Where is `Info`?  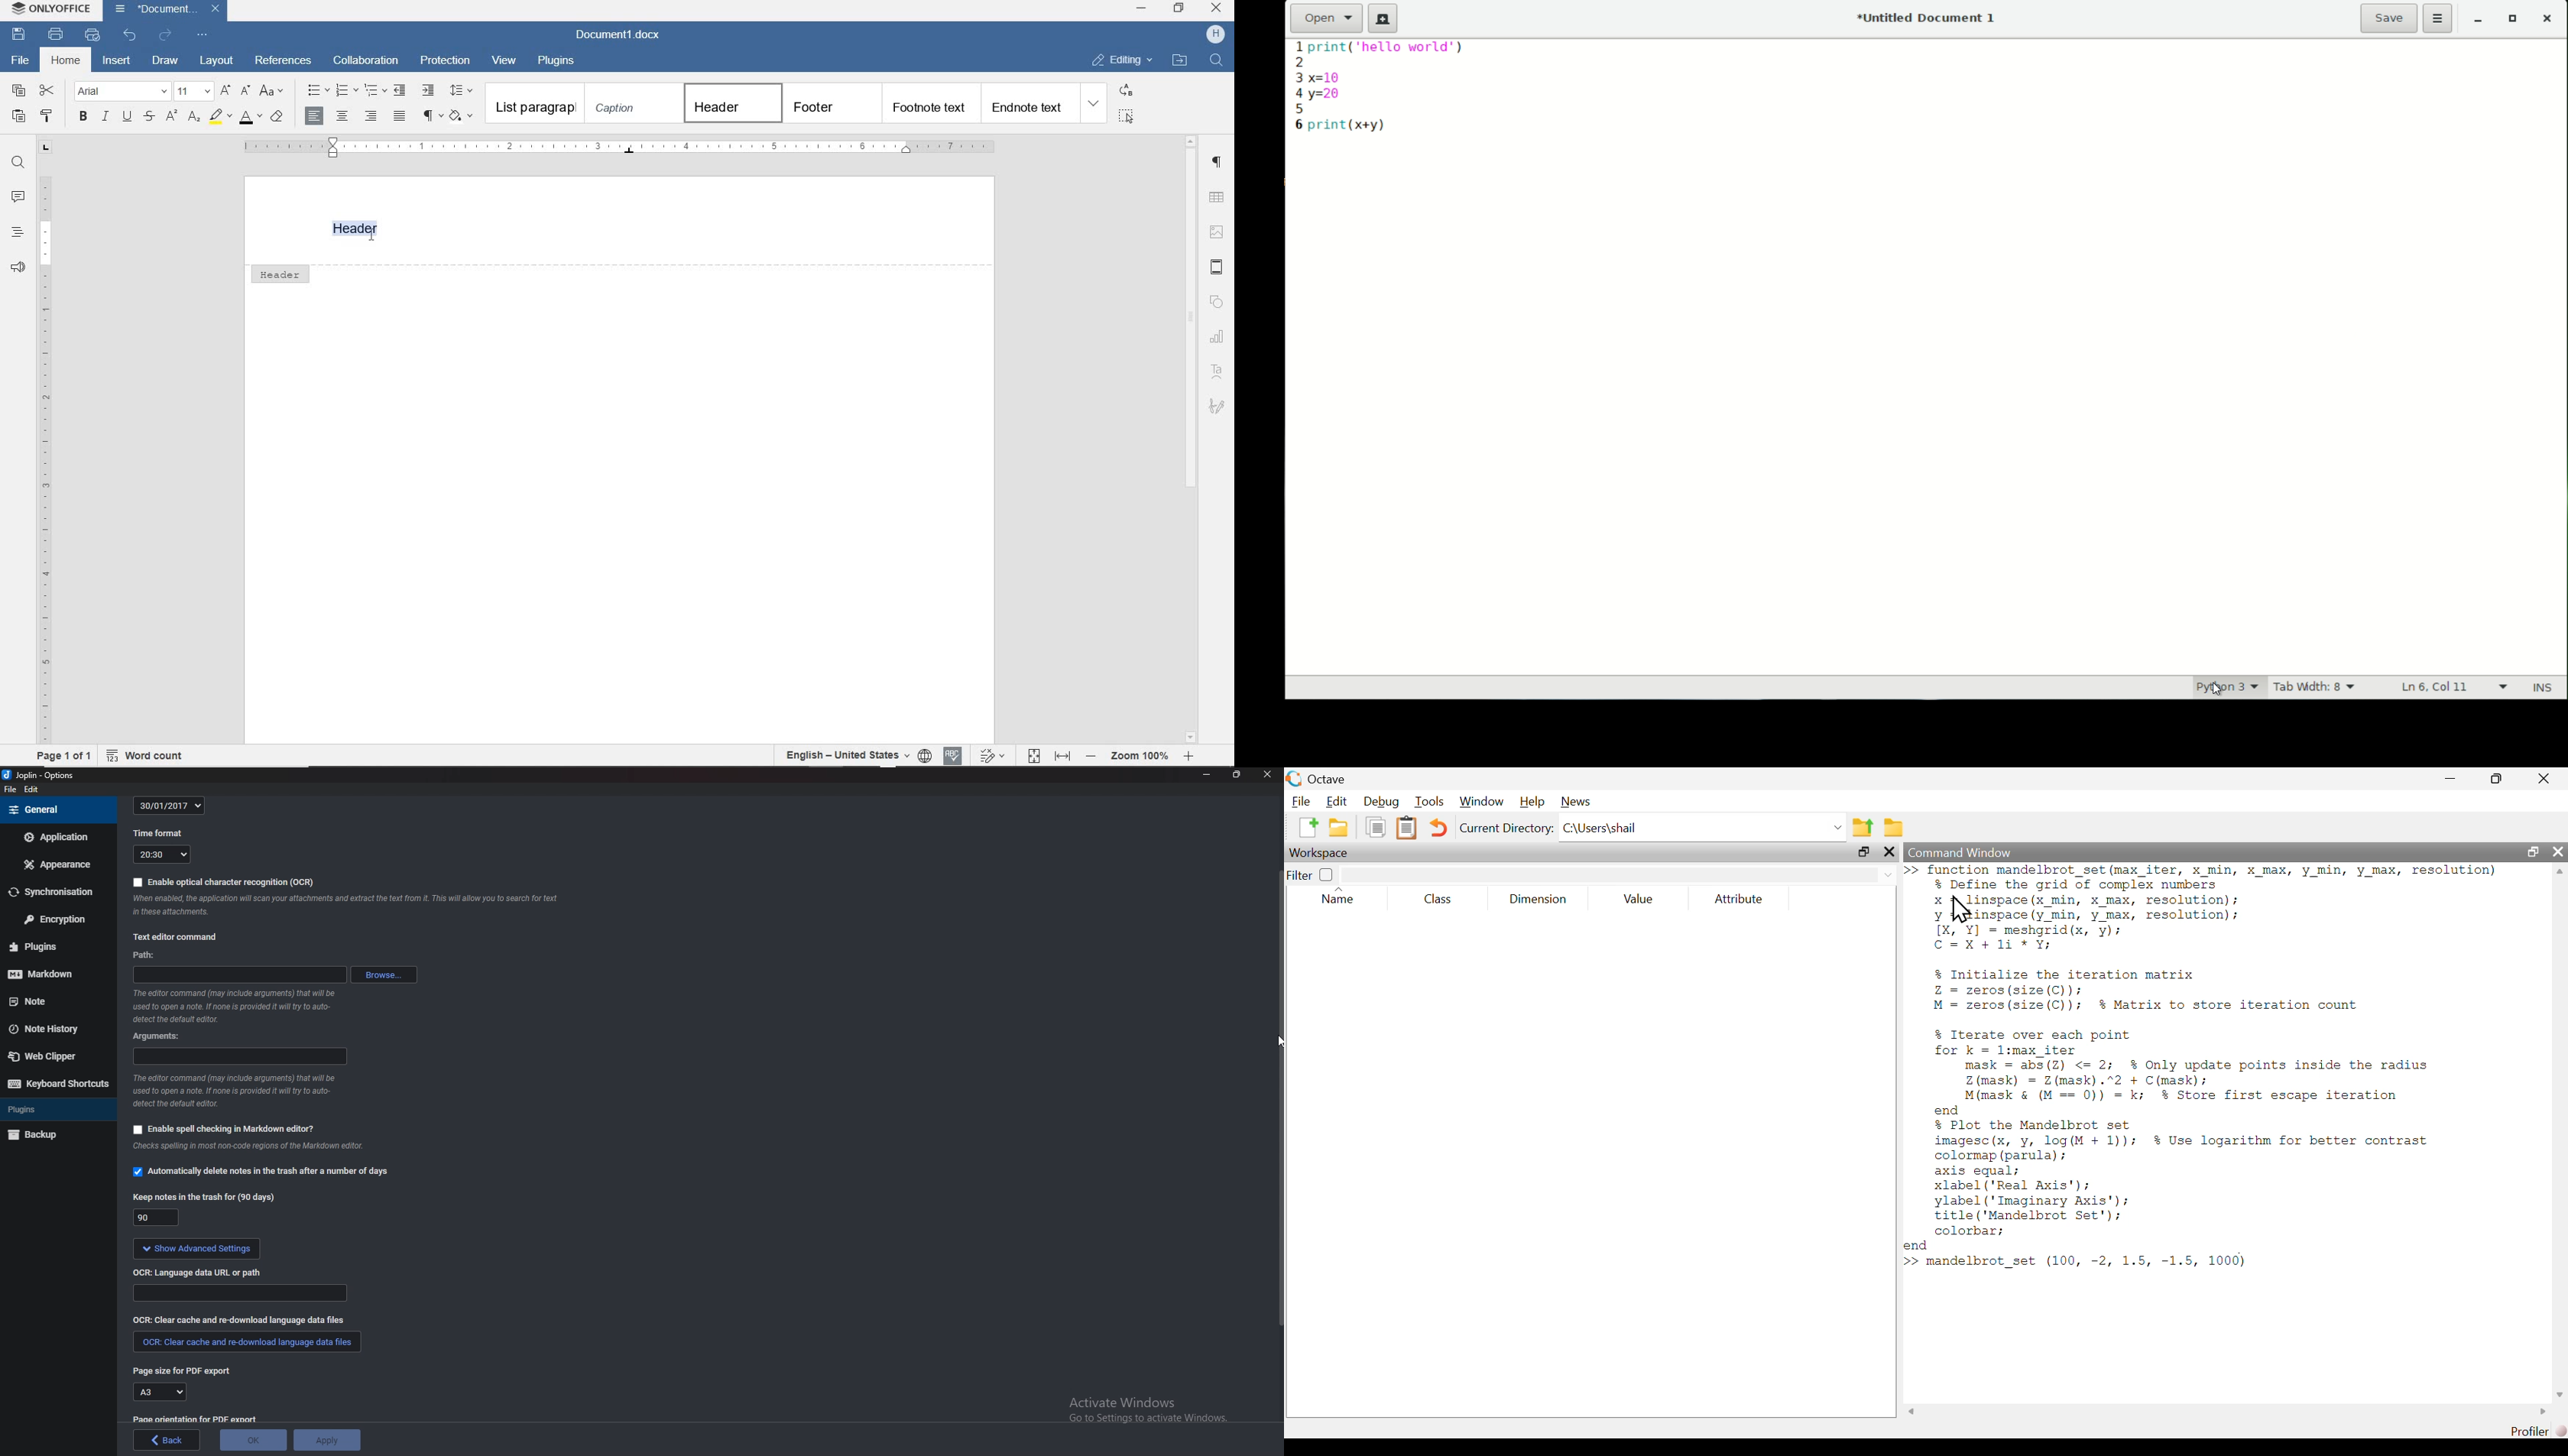
Info is located at coordinates (348, 904).